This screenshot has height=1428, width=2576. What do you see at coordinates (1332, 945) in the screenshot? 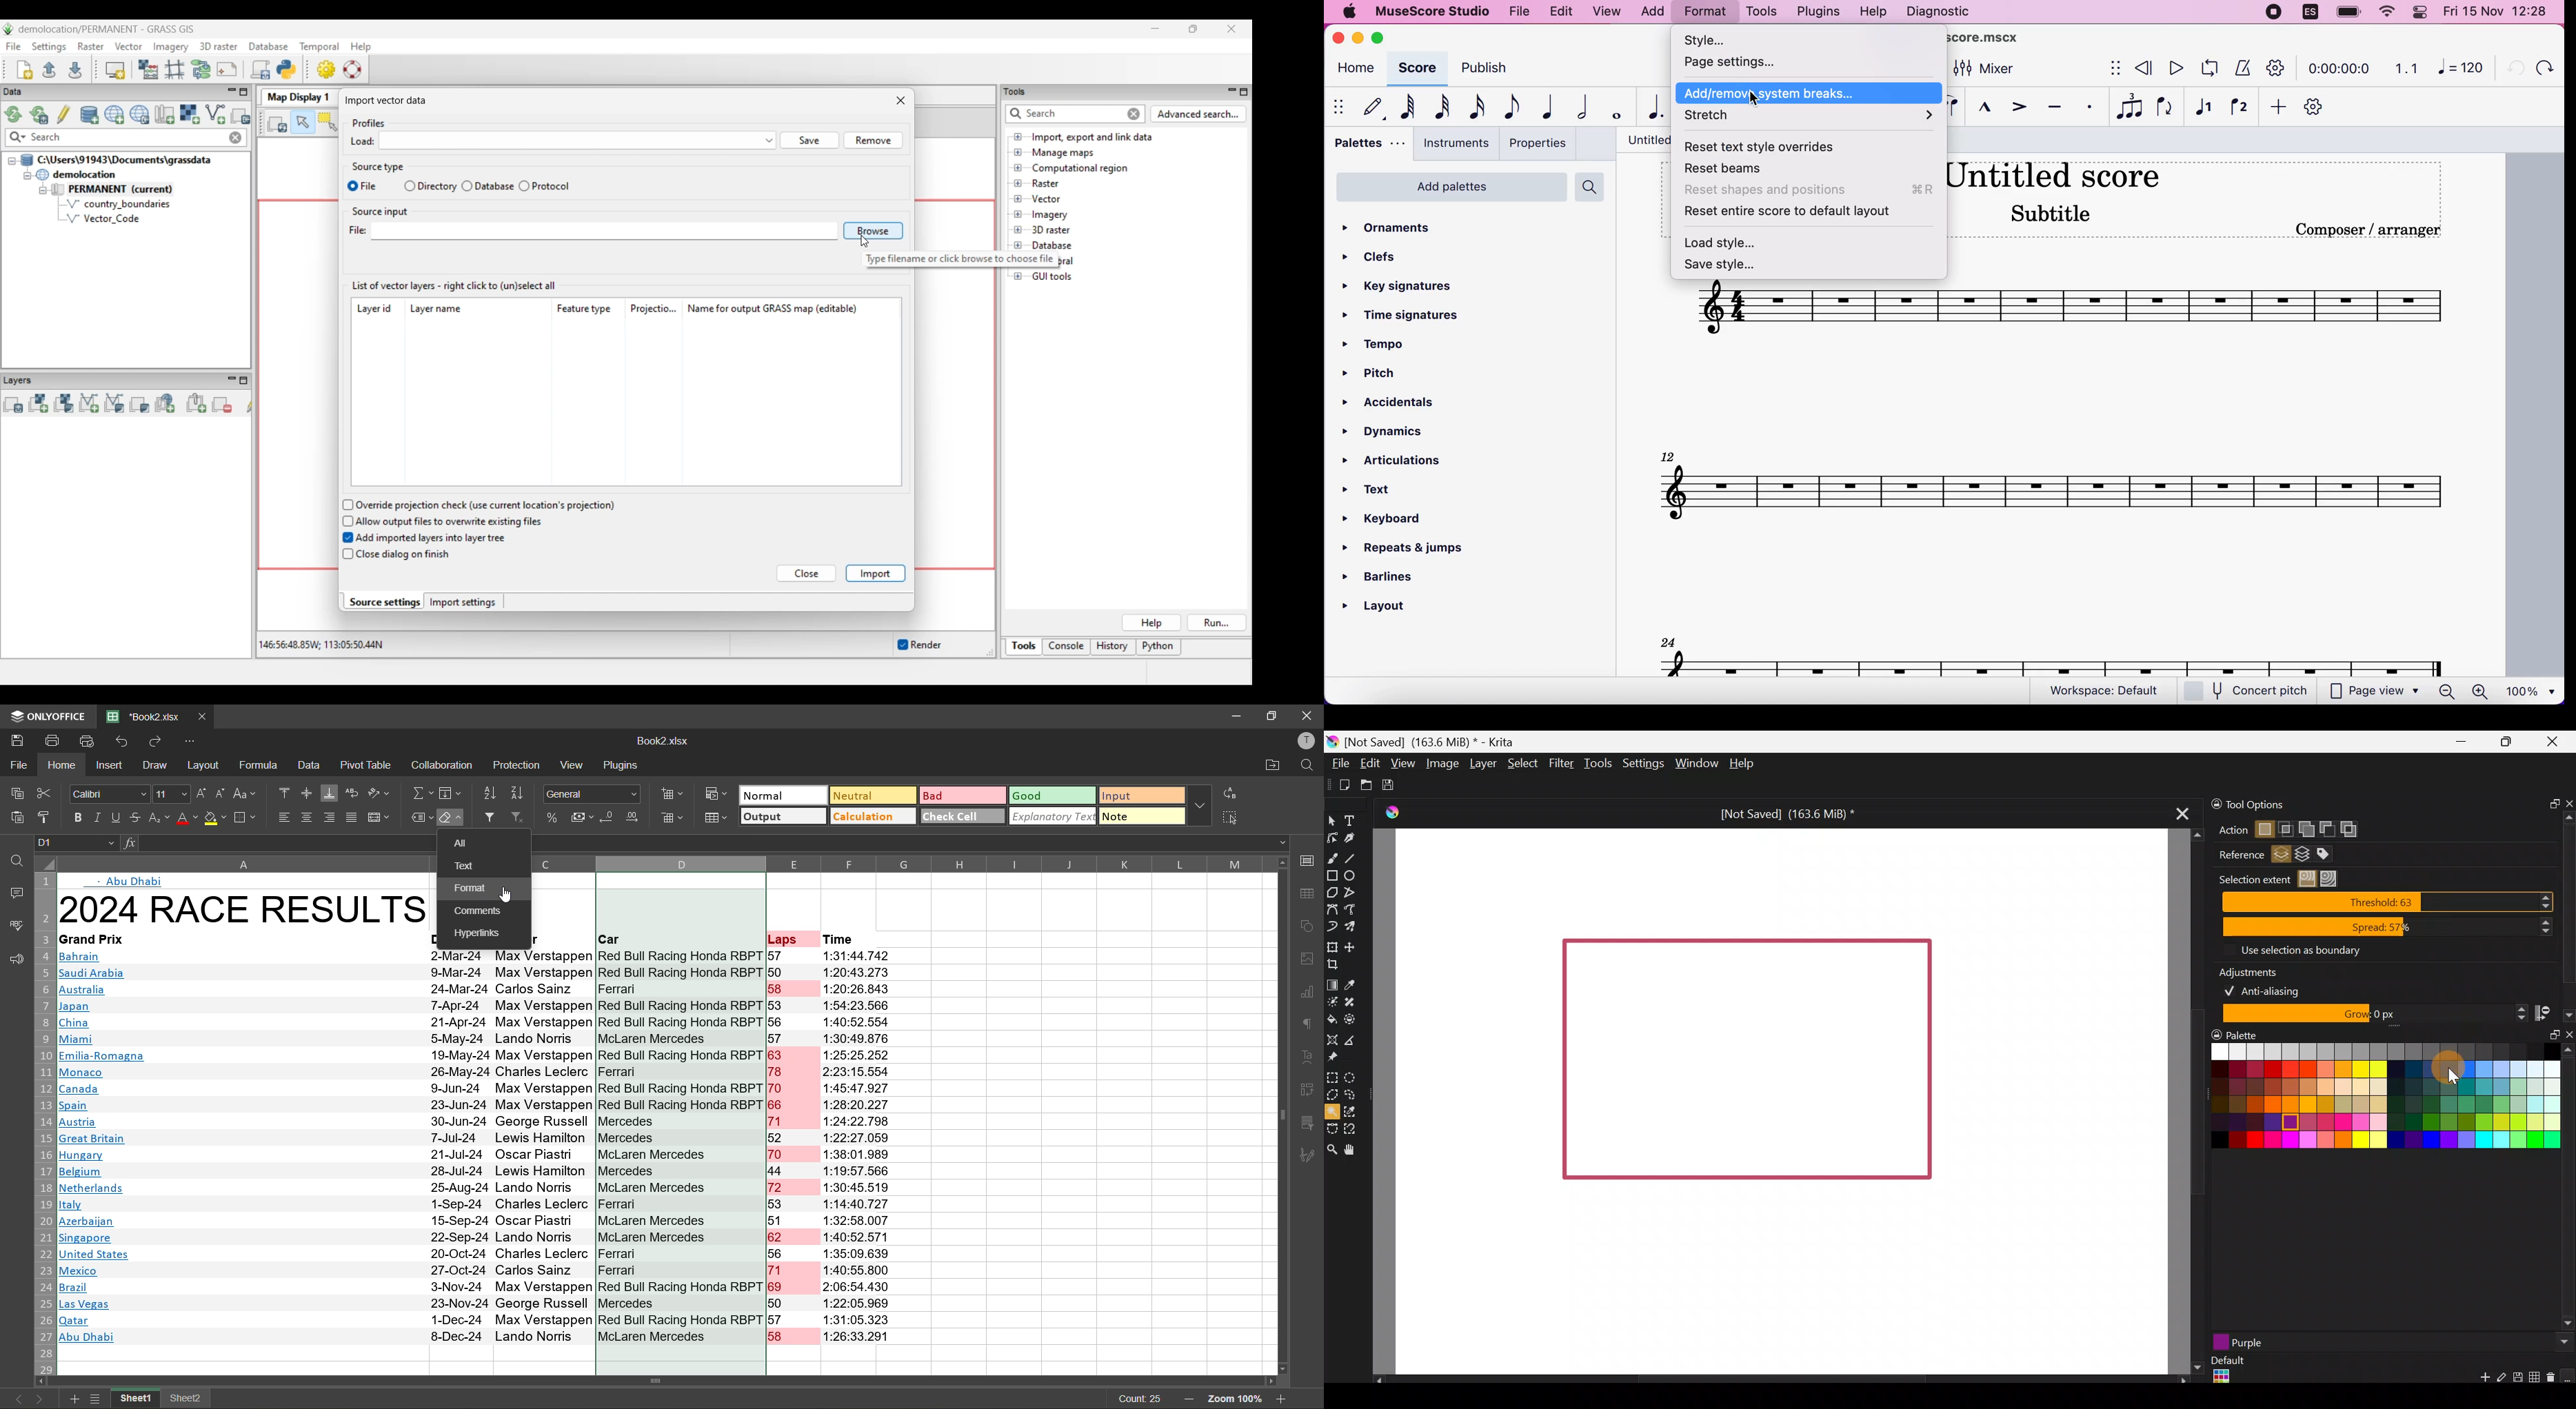
I see `Transform a layer/selection` at bounding box center [1332, 945].